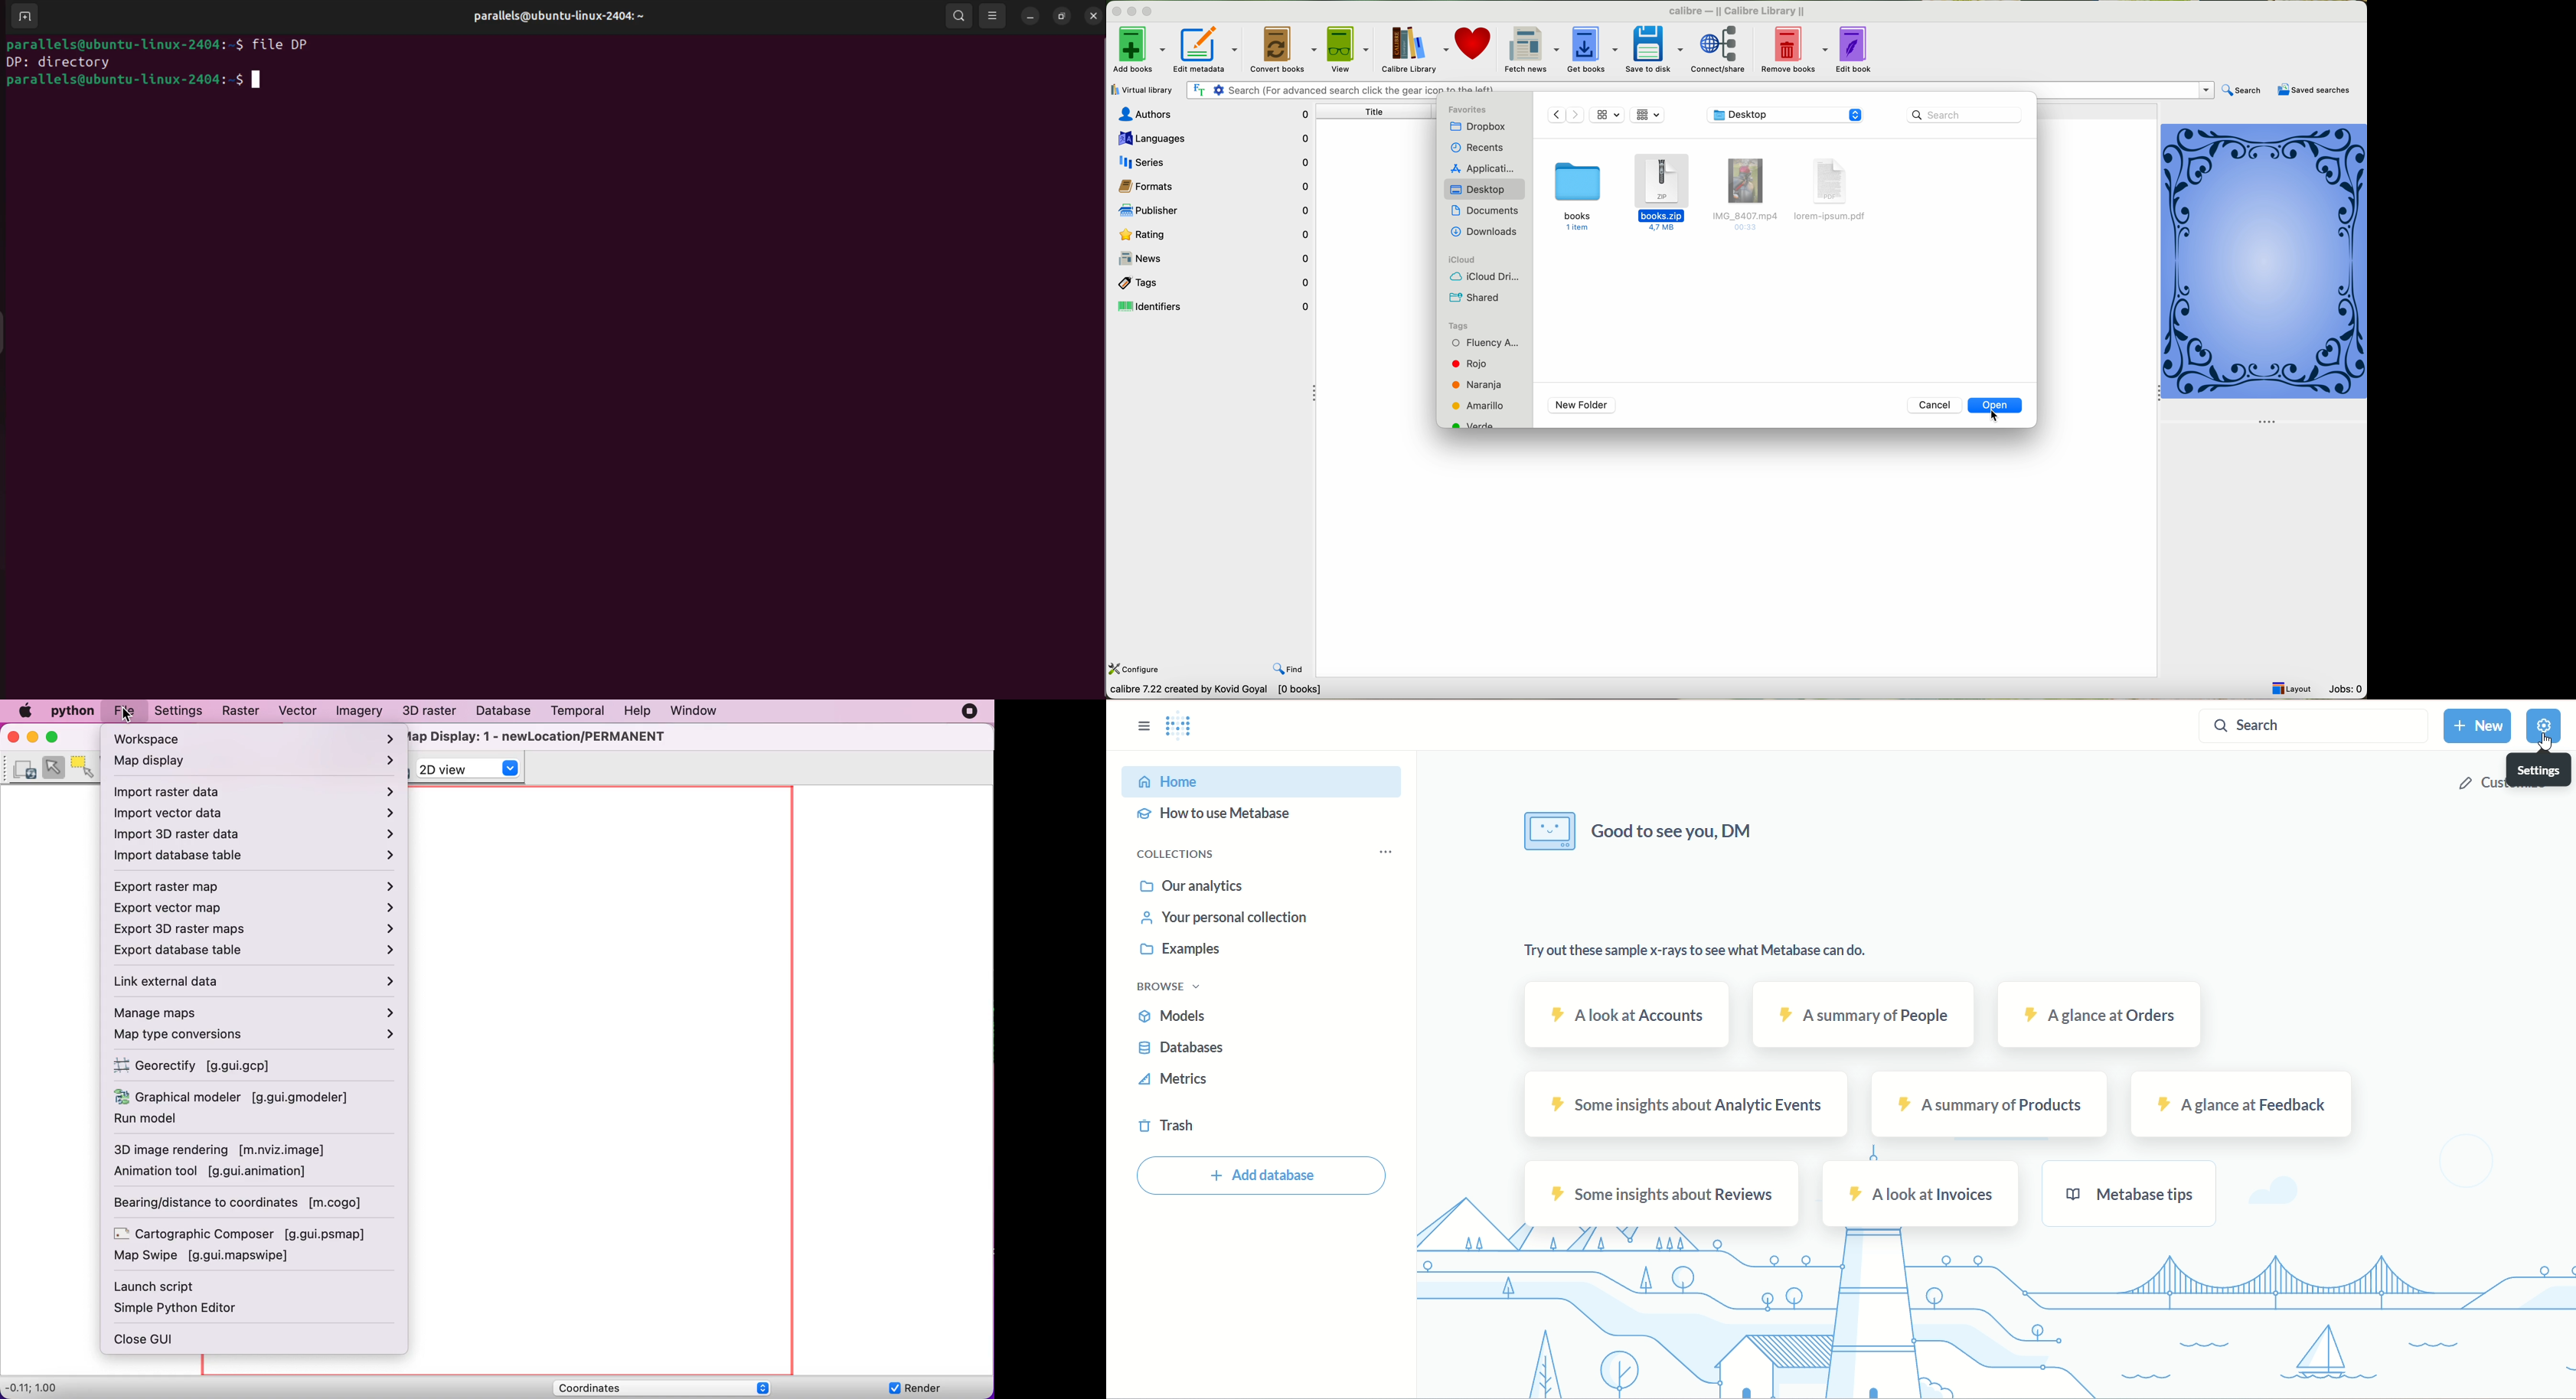  Describe the element at coordinates (2515, 784) in the screenshot. I see `customize` at that location.